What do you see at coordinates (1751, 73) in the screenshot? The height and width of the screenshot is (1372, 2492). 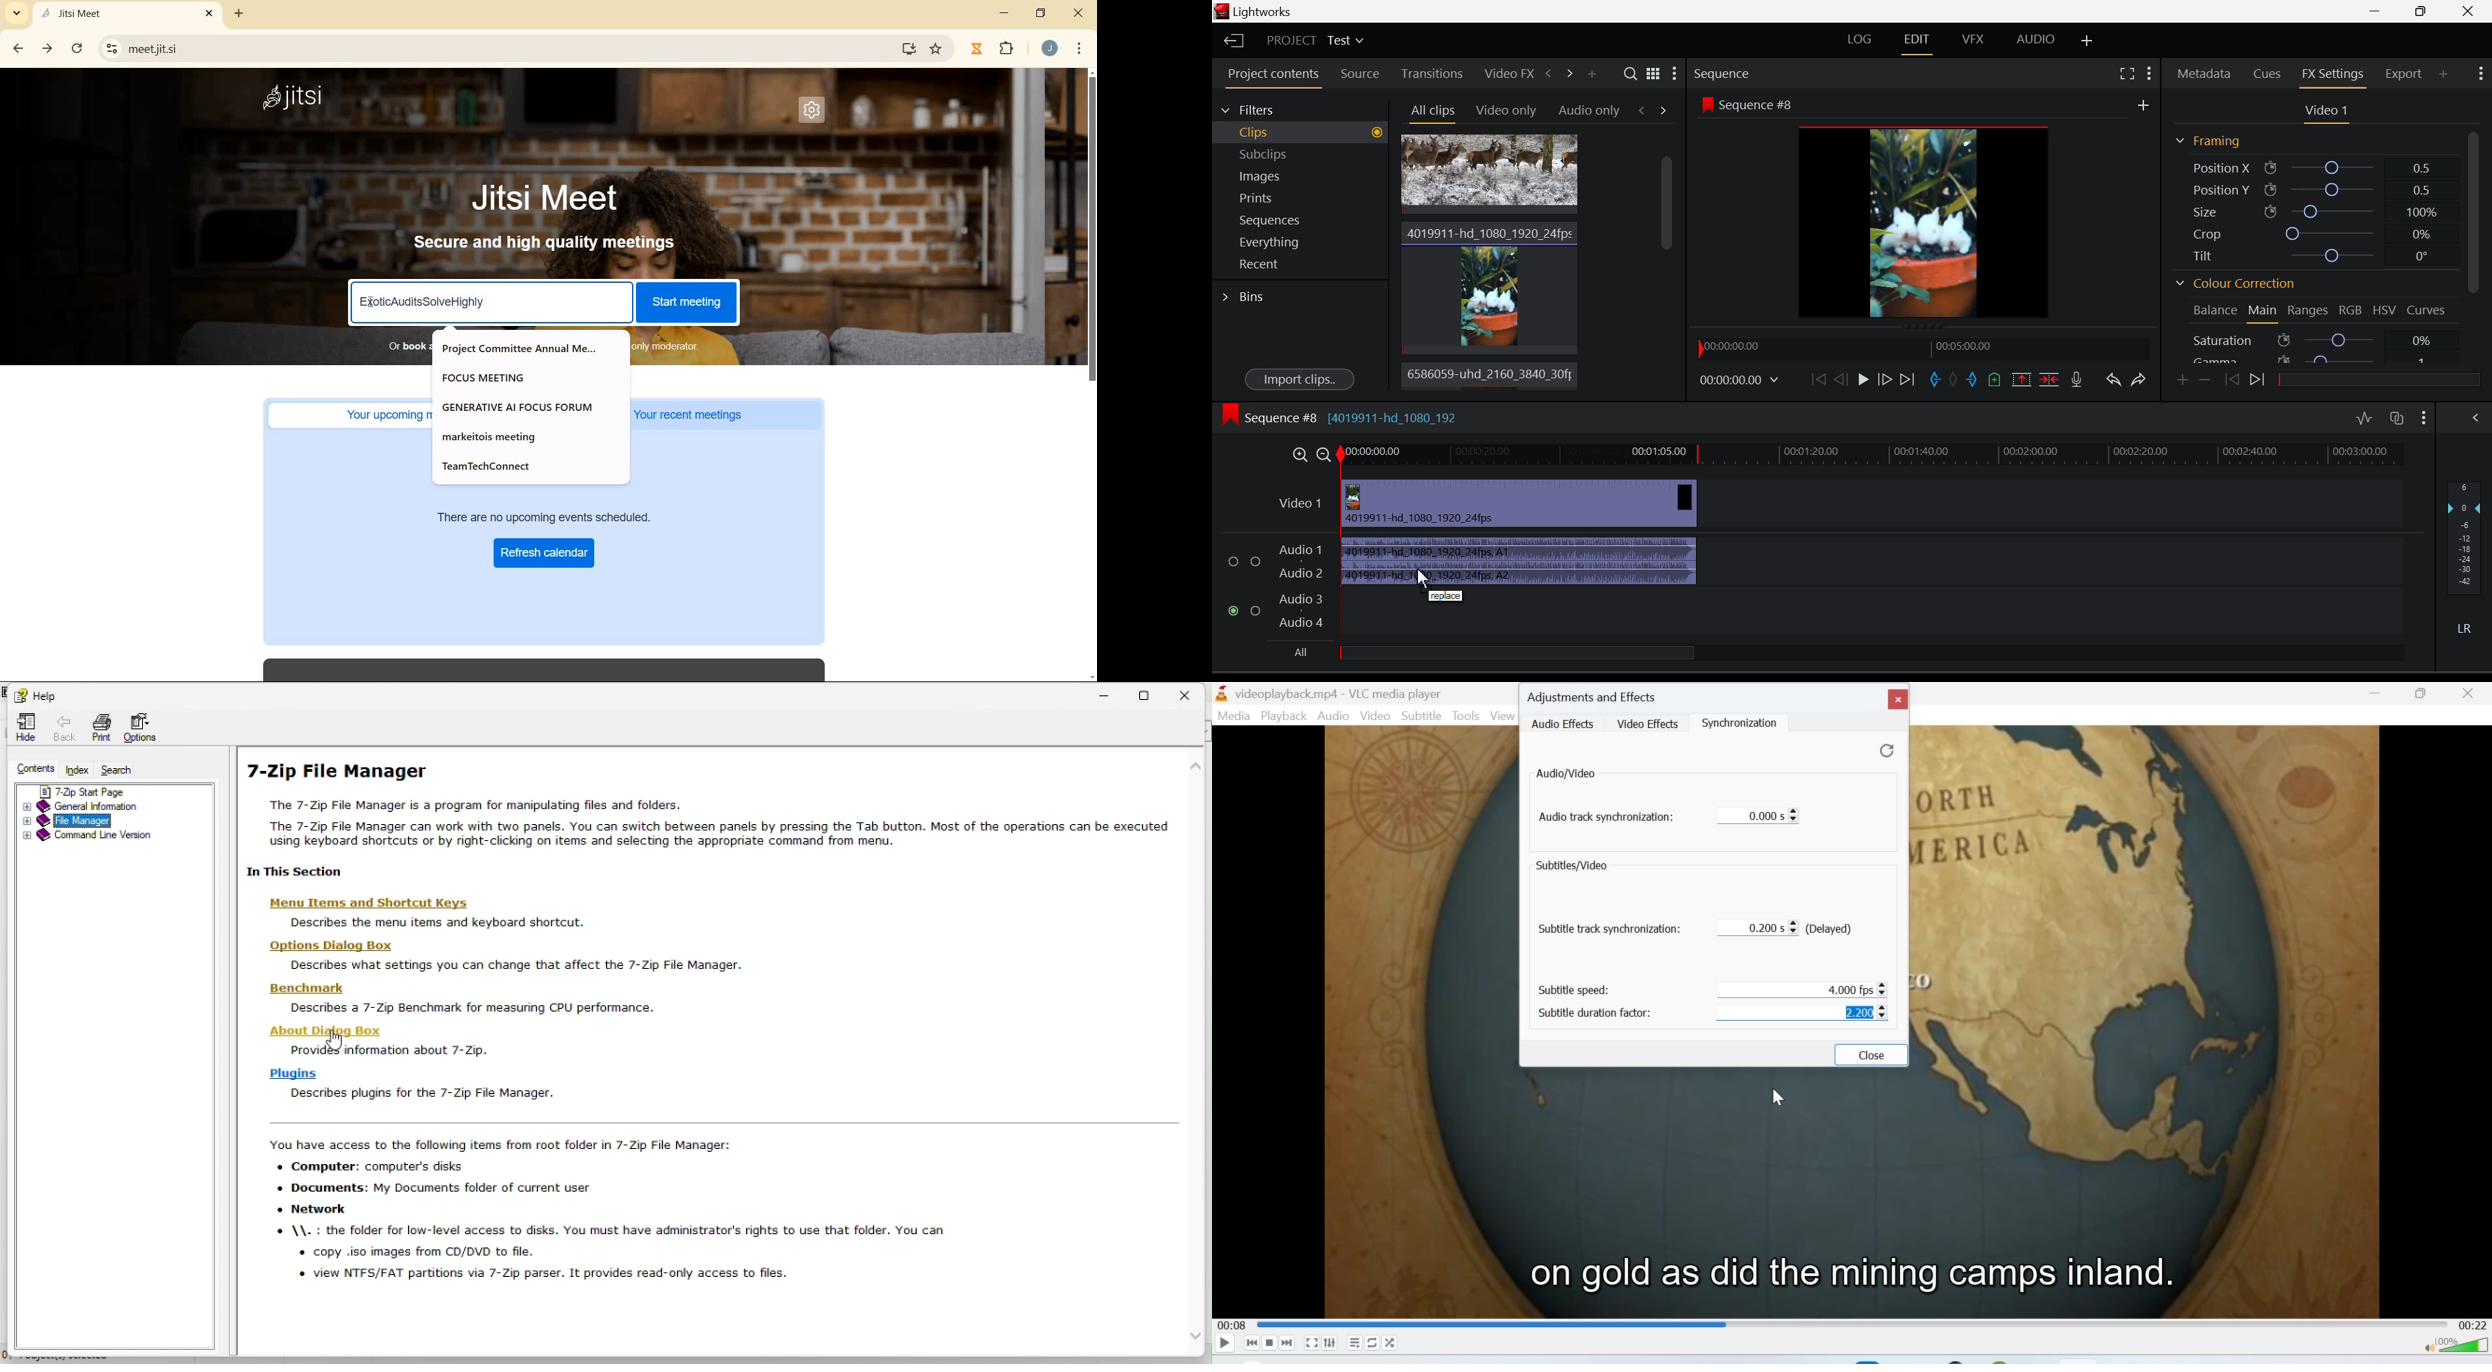 I see `Sequence Preview Section` at bounding box center [1751, 73].